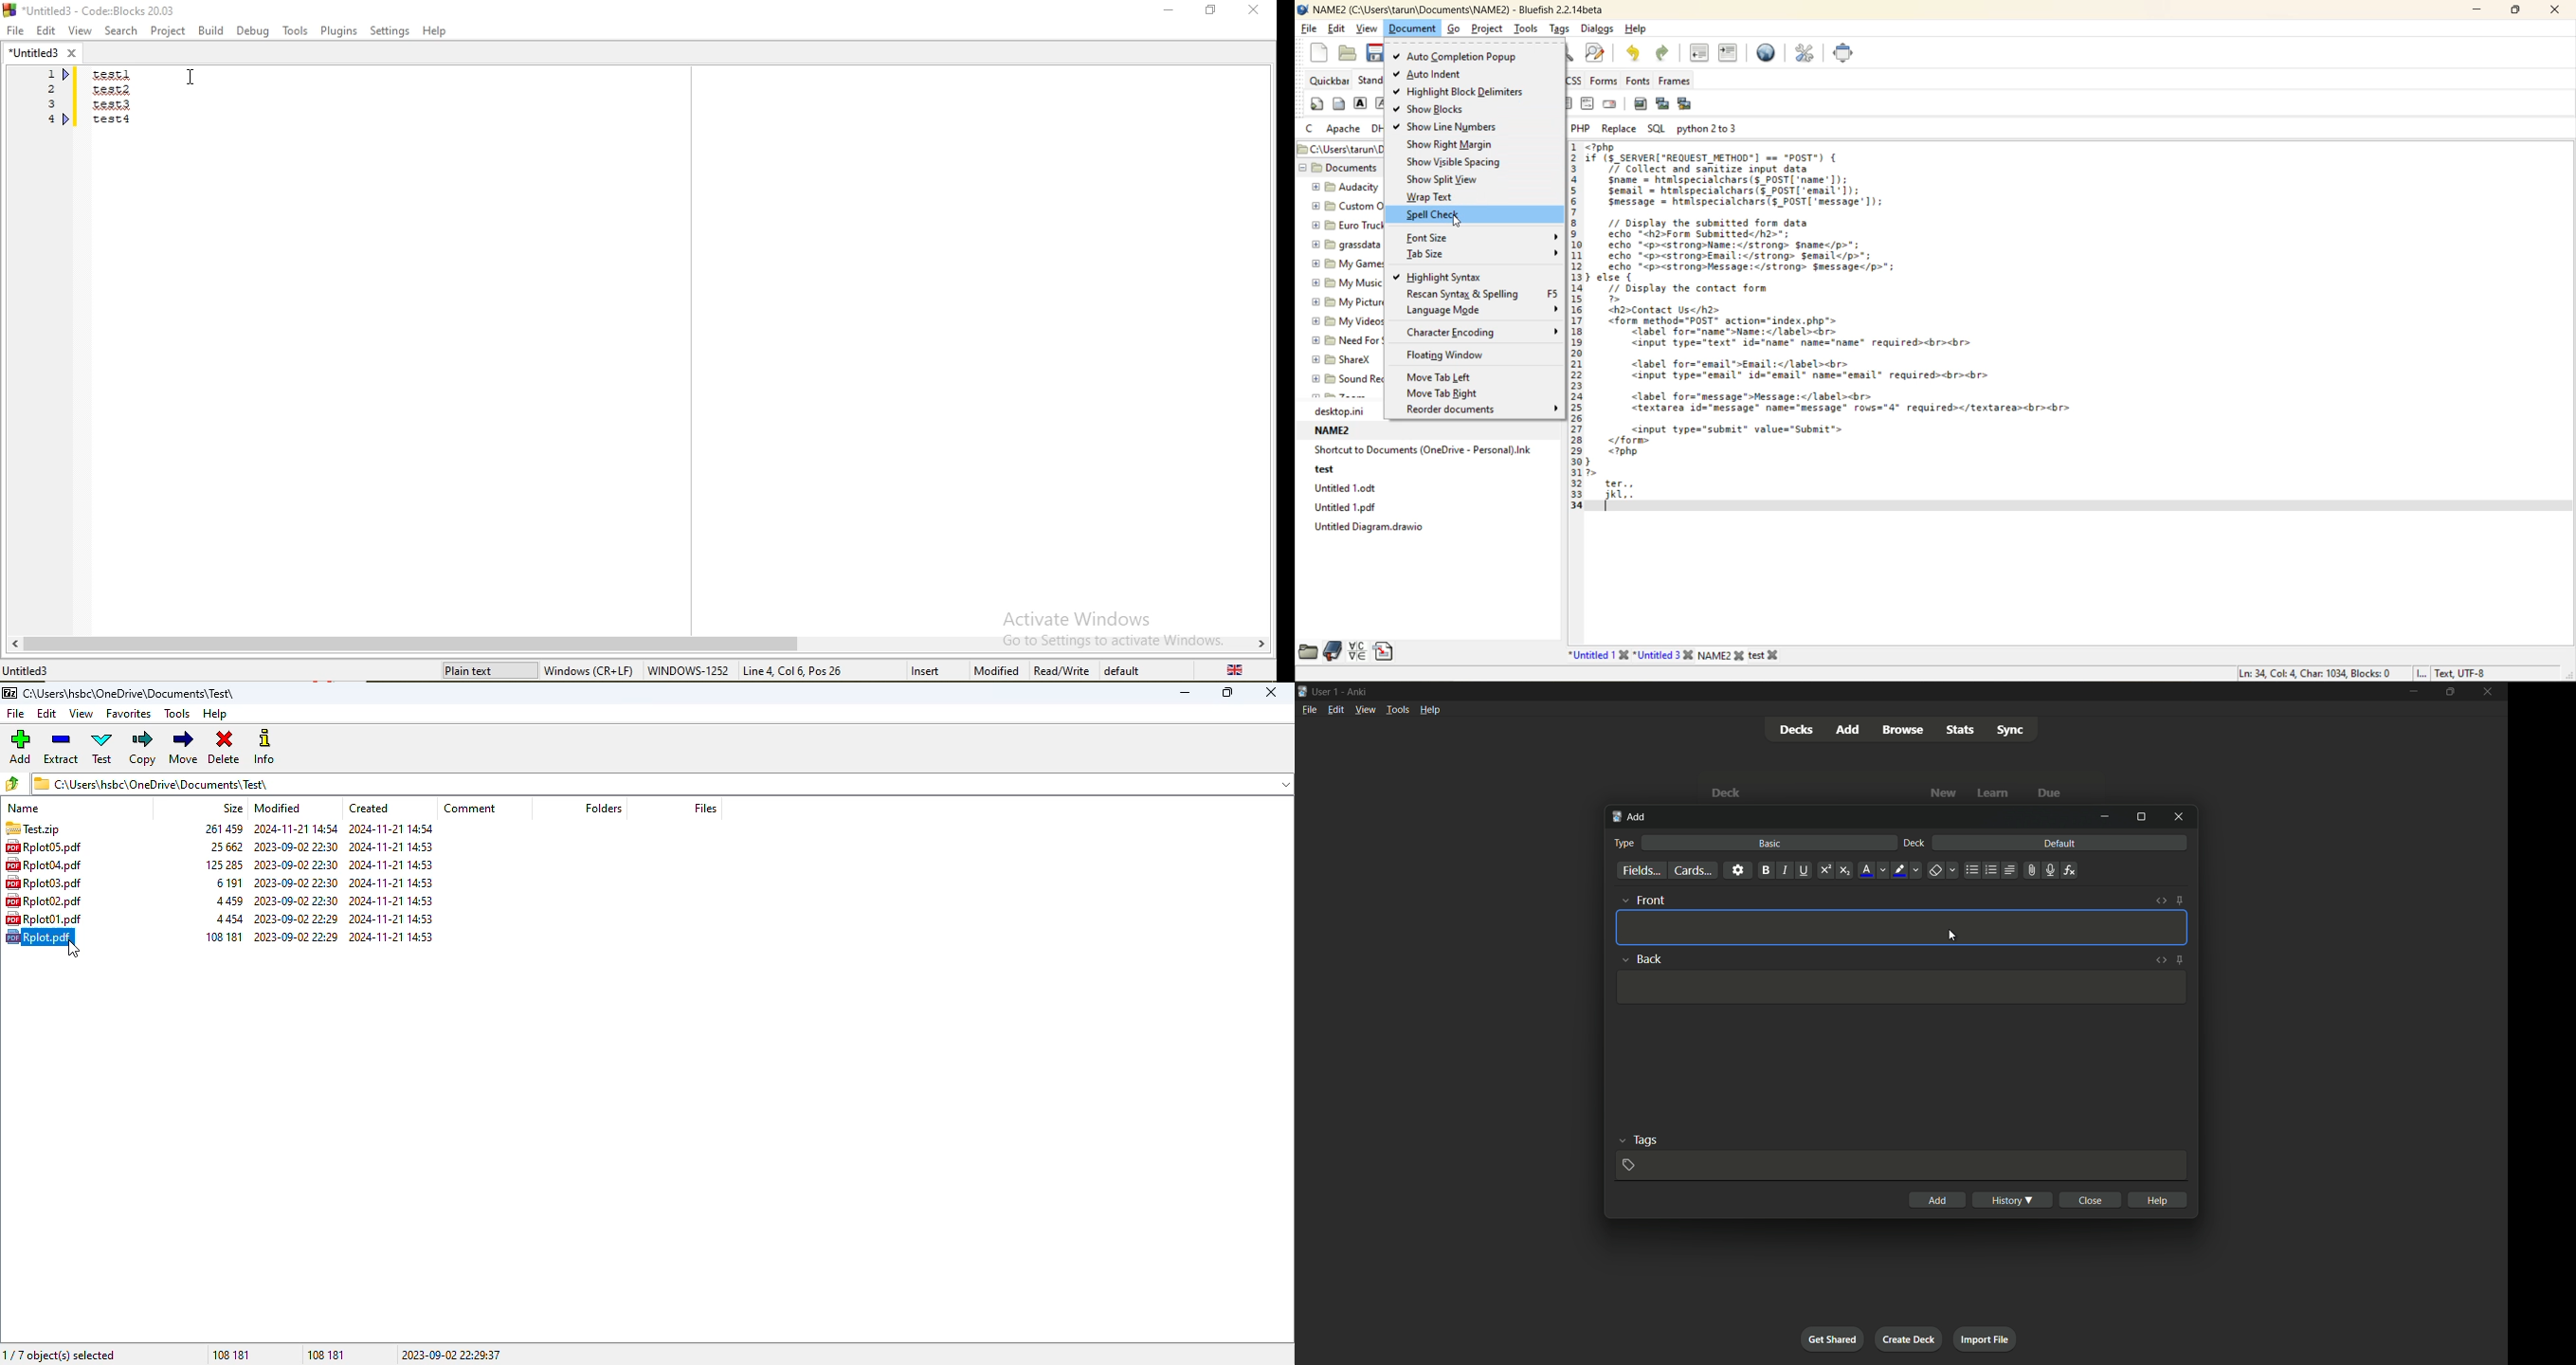  I want to click on line number, so click(1574, 330).